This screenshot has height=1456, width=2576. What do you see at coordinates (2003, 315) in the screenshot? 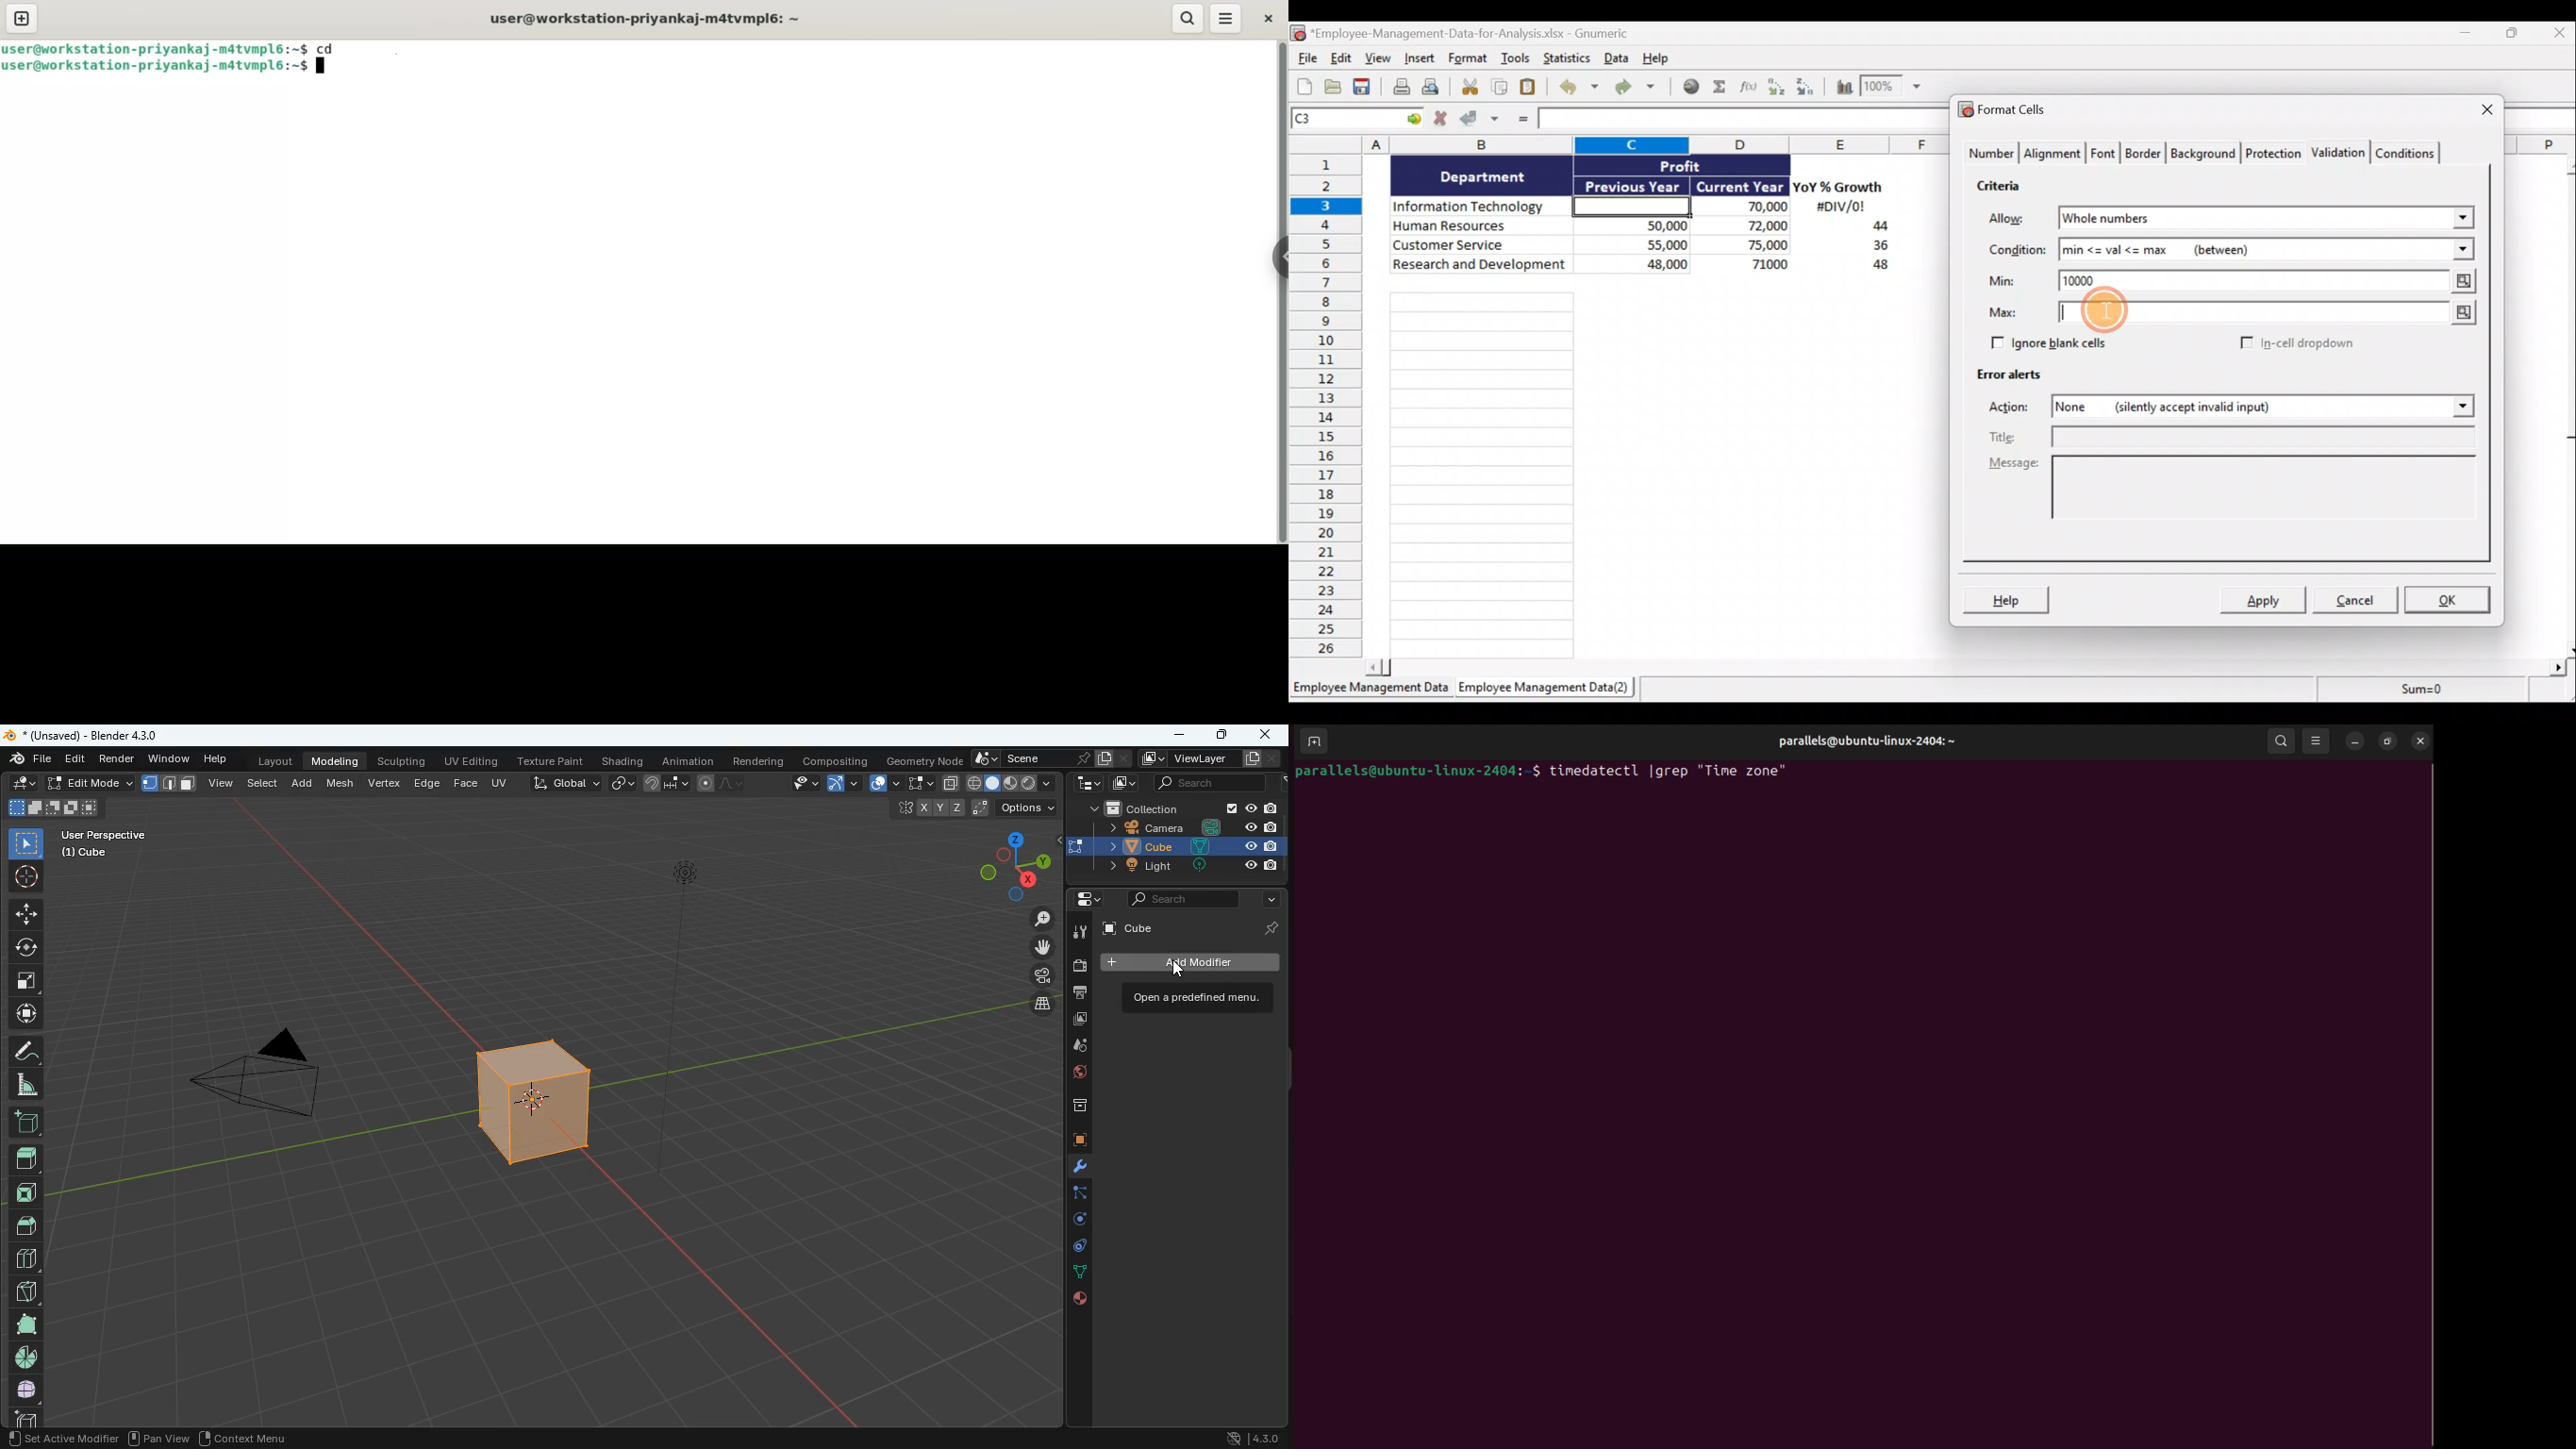
I see `Max:` at bounding box center [2003, 315].